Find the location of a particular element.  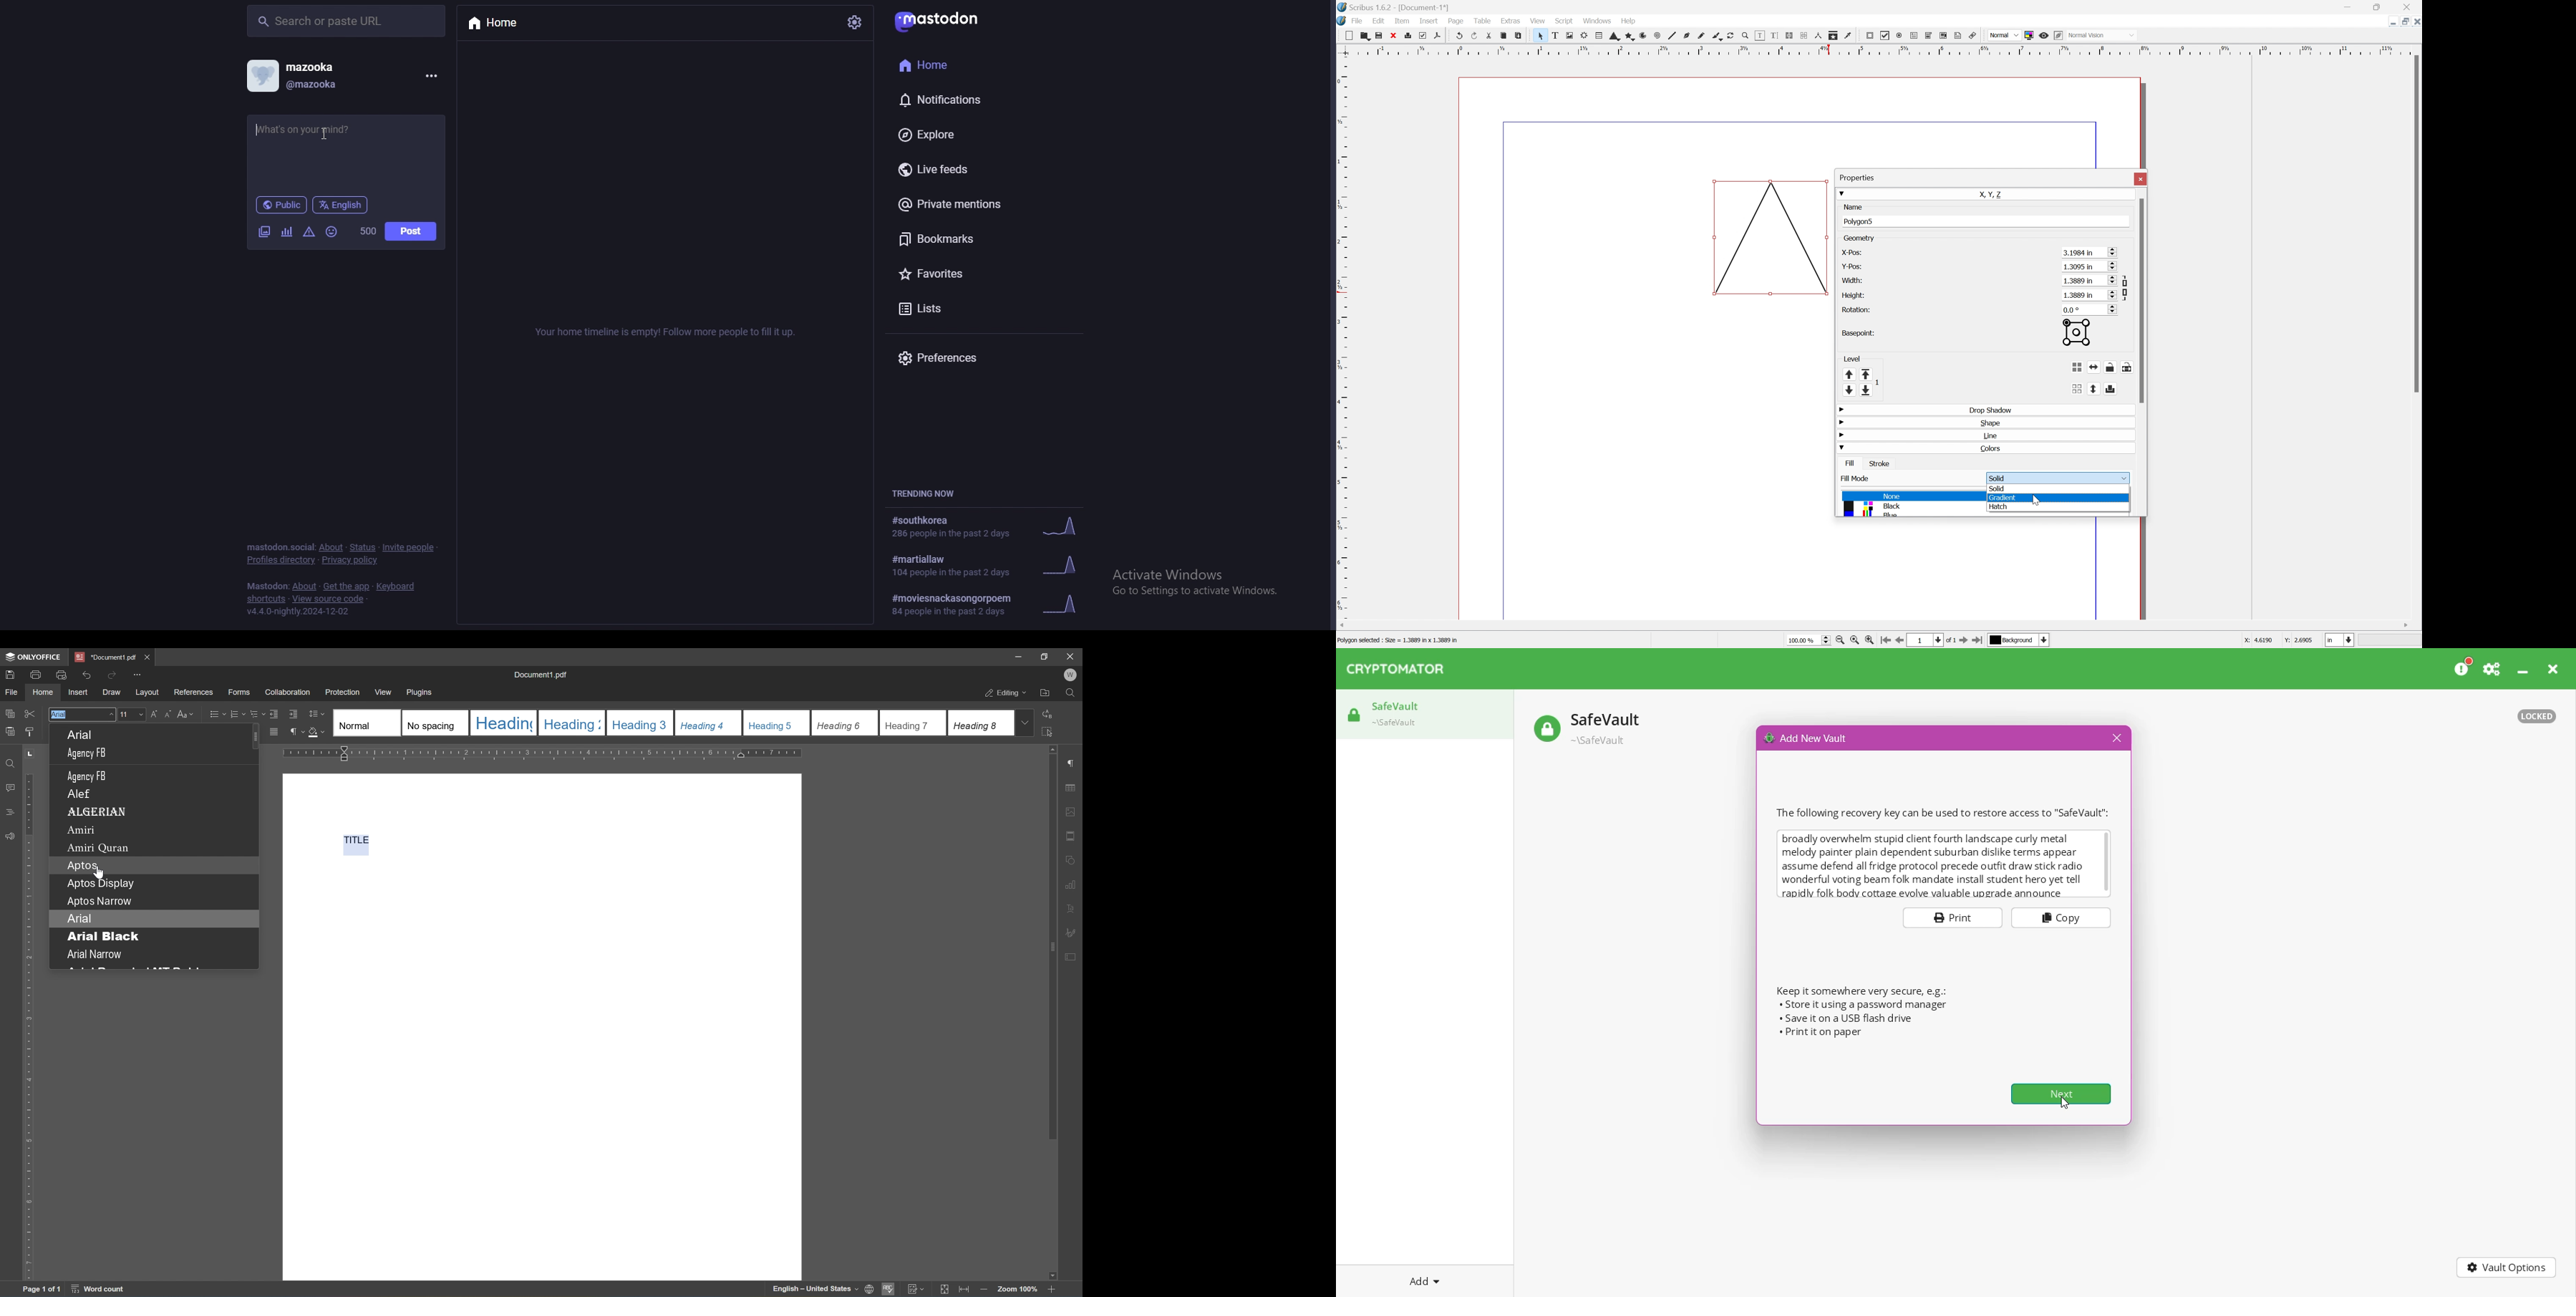

New is located at coordinates (1348, 36).